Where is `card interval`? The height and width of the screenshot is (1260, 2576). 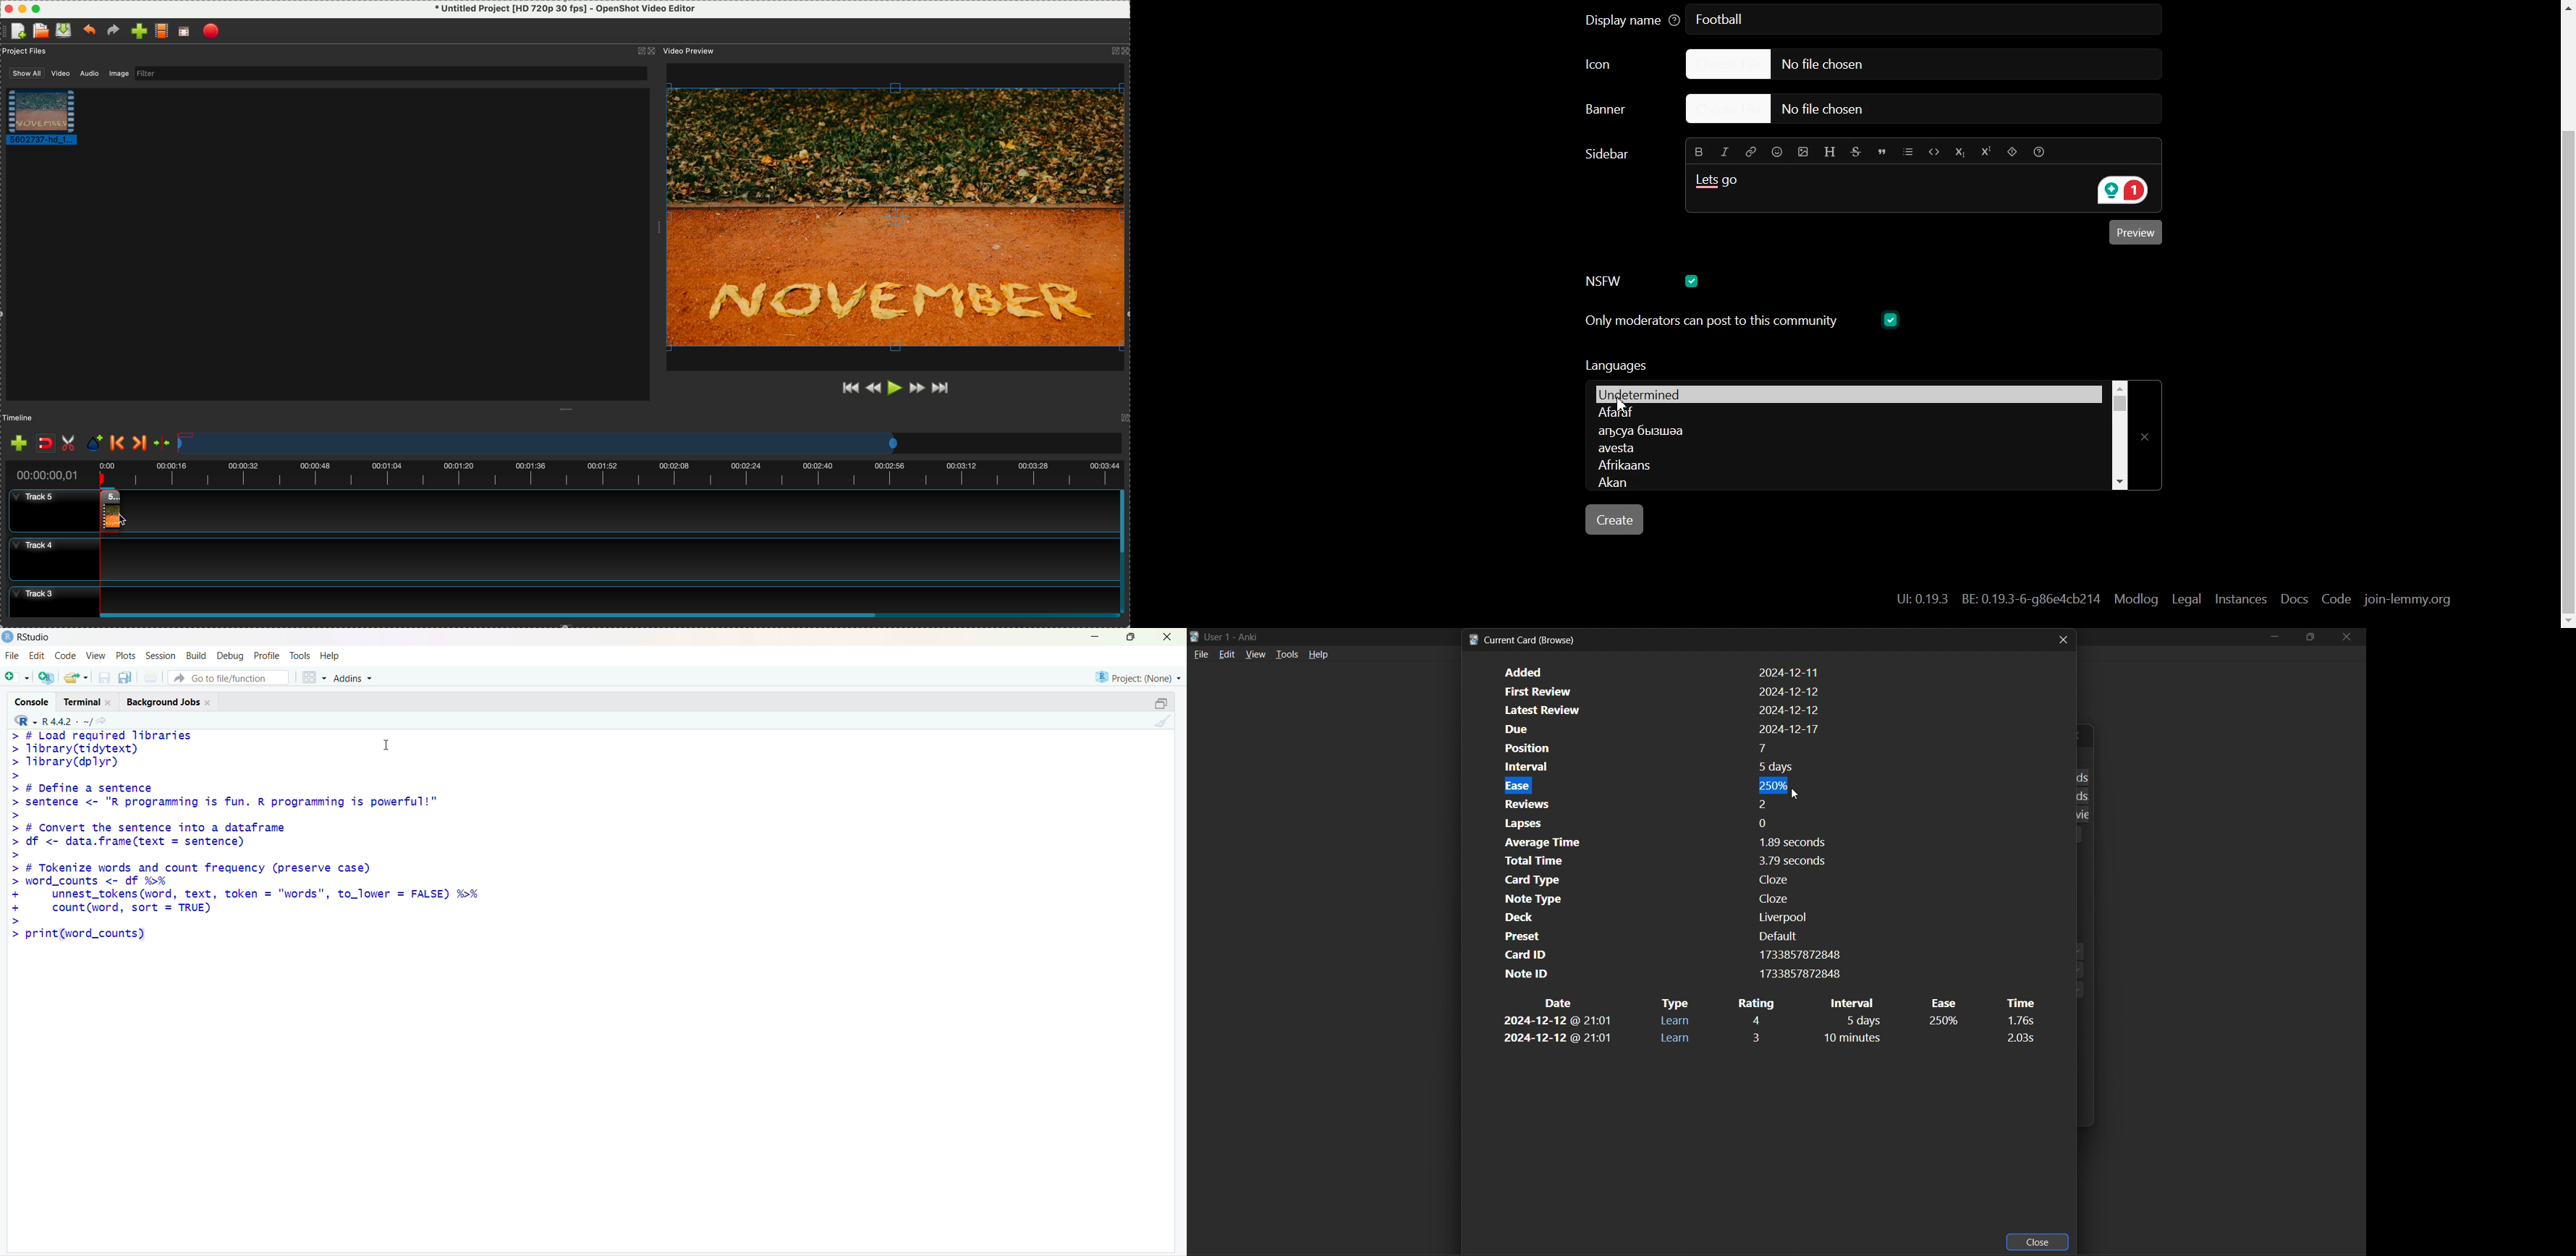
card interval is located at coordinates (1657, 767).